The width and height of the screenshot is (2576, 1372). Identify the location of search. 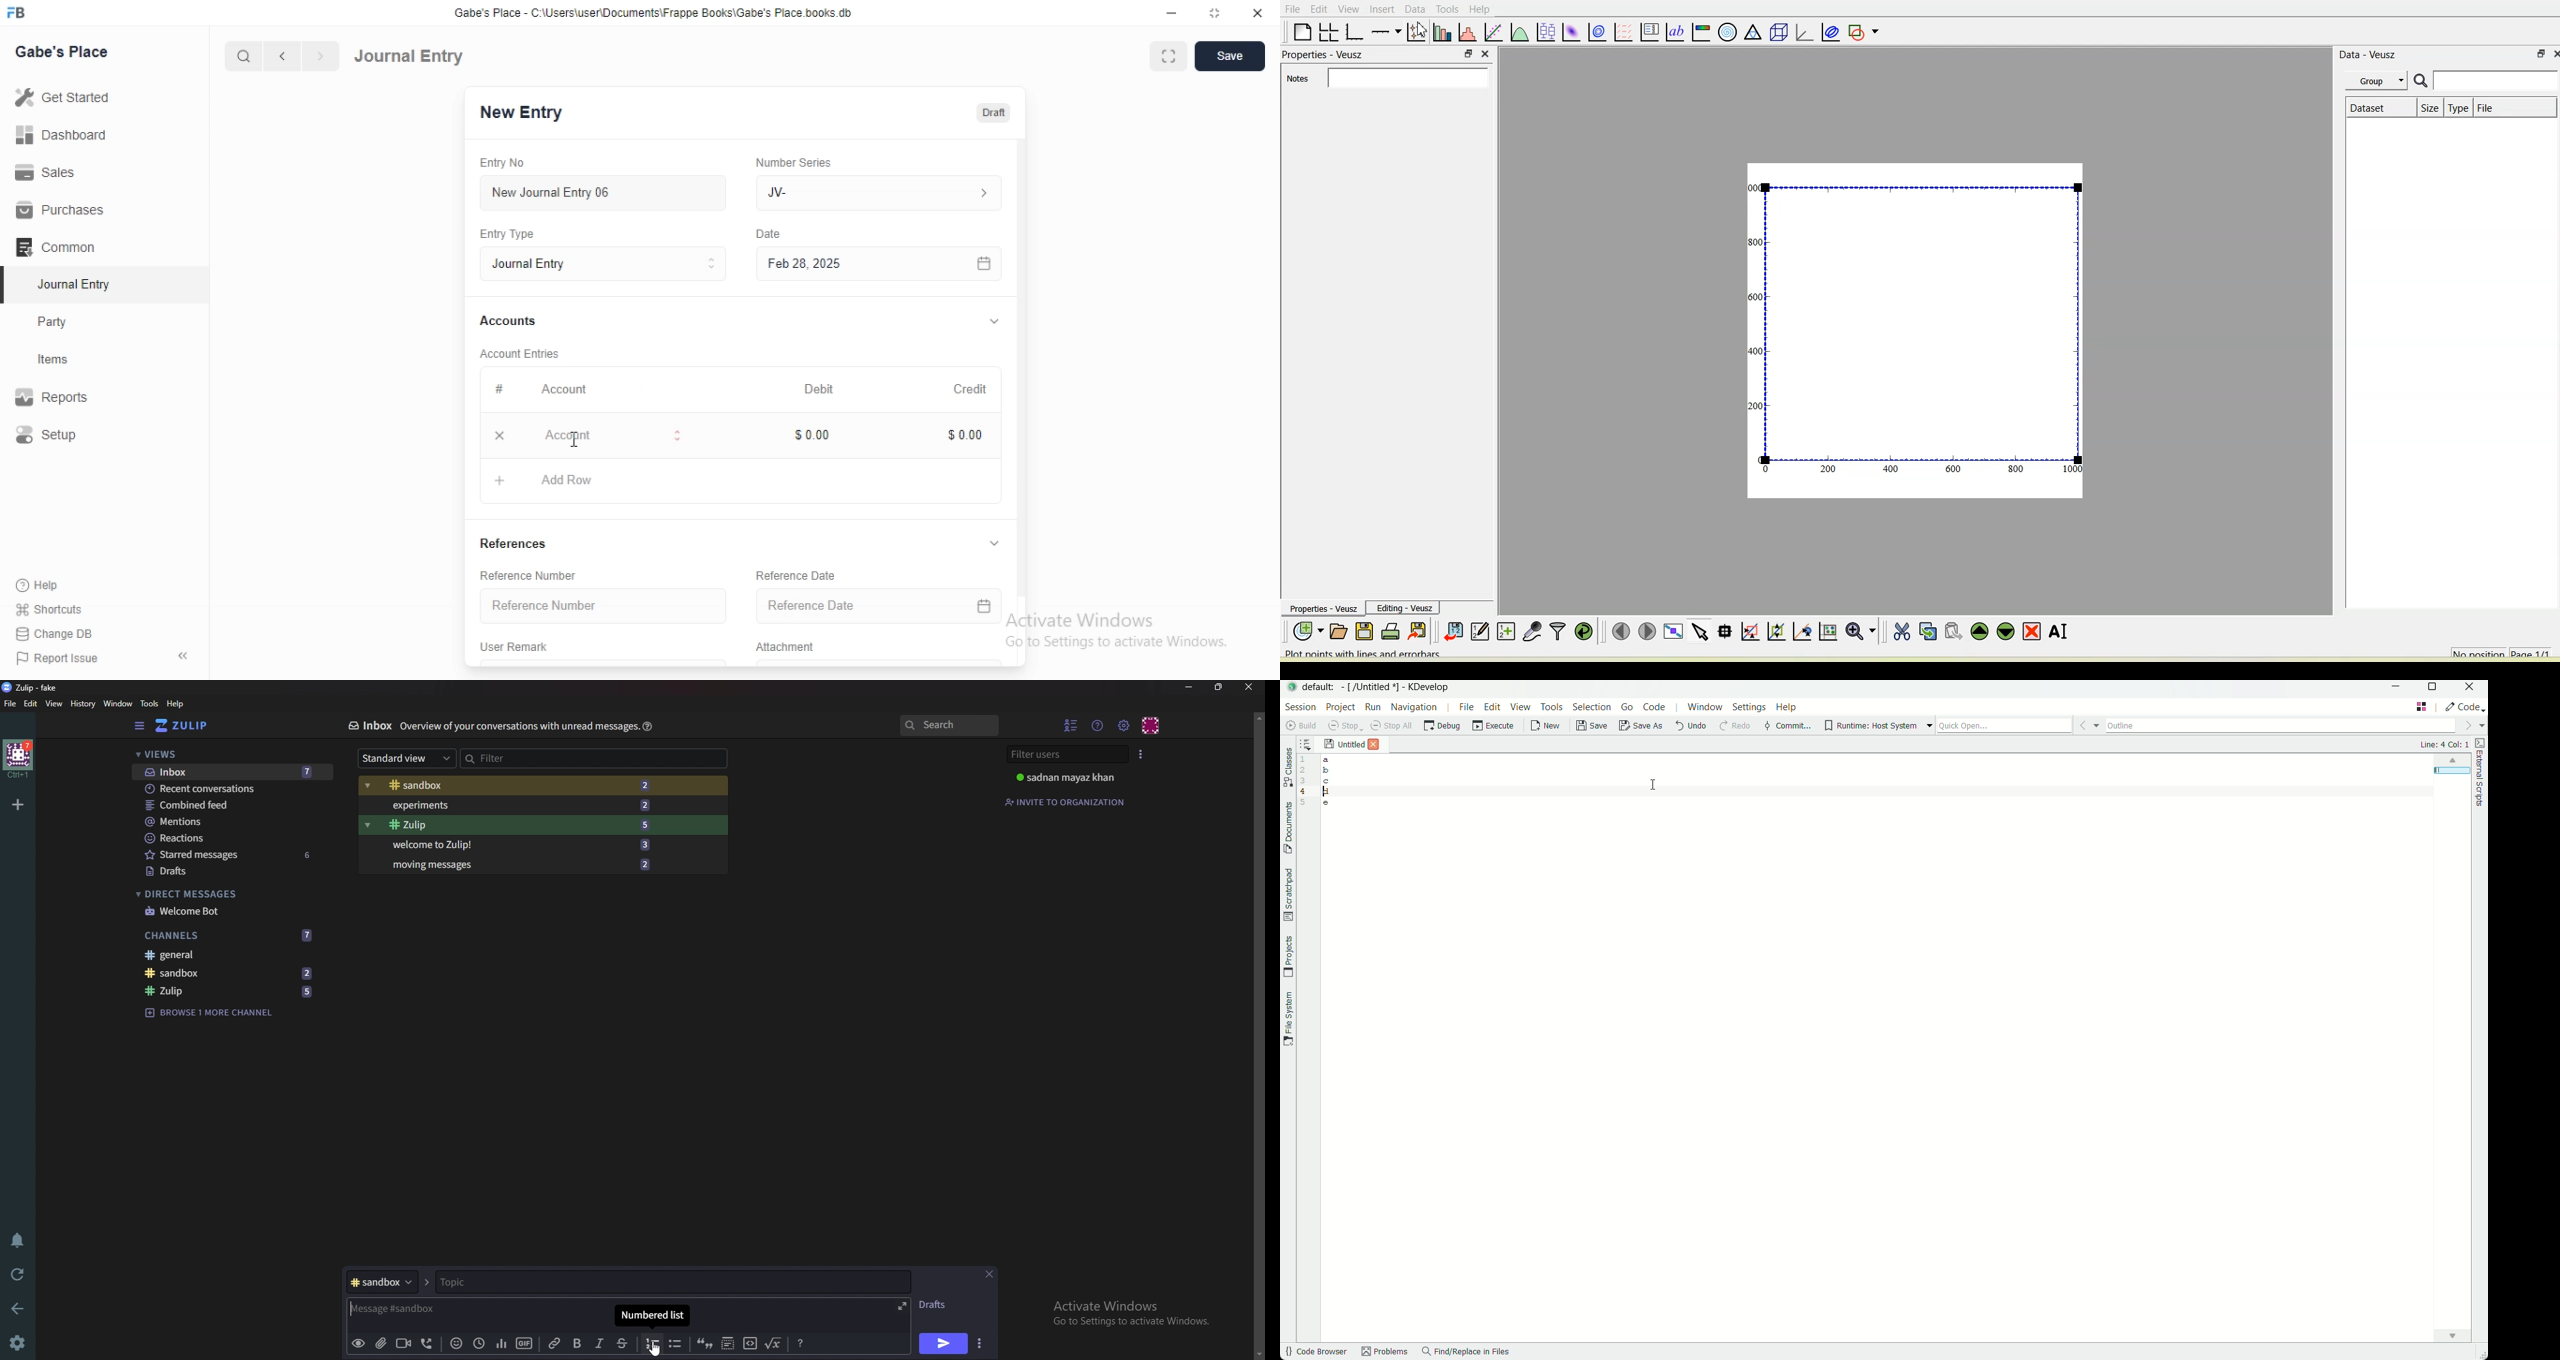
(949, 726).